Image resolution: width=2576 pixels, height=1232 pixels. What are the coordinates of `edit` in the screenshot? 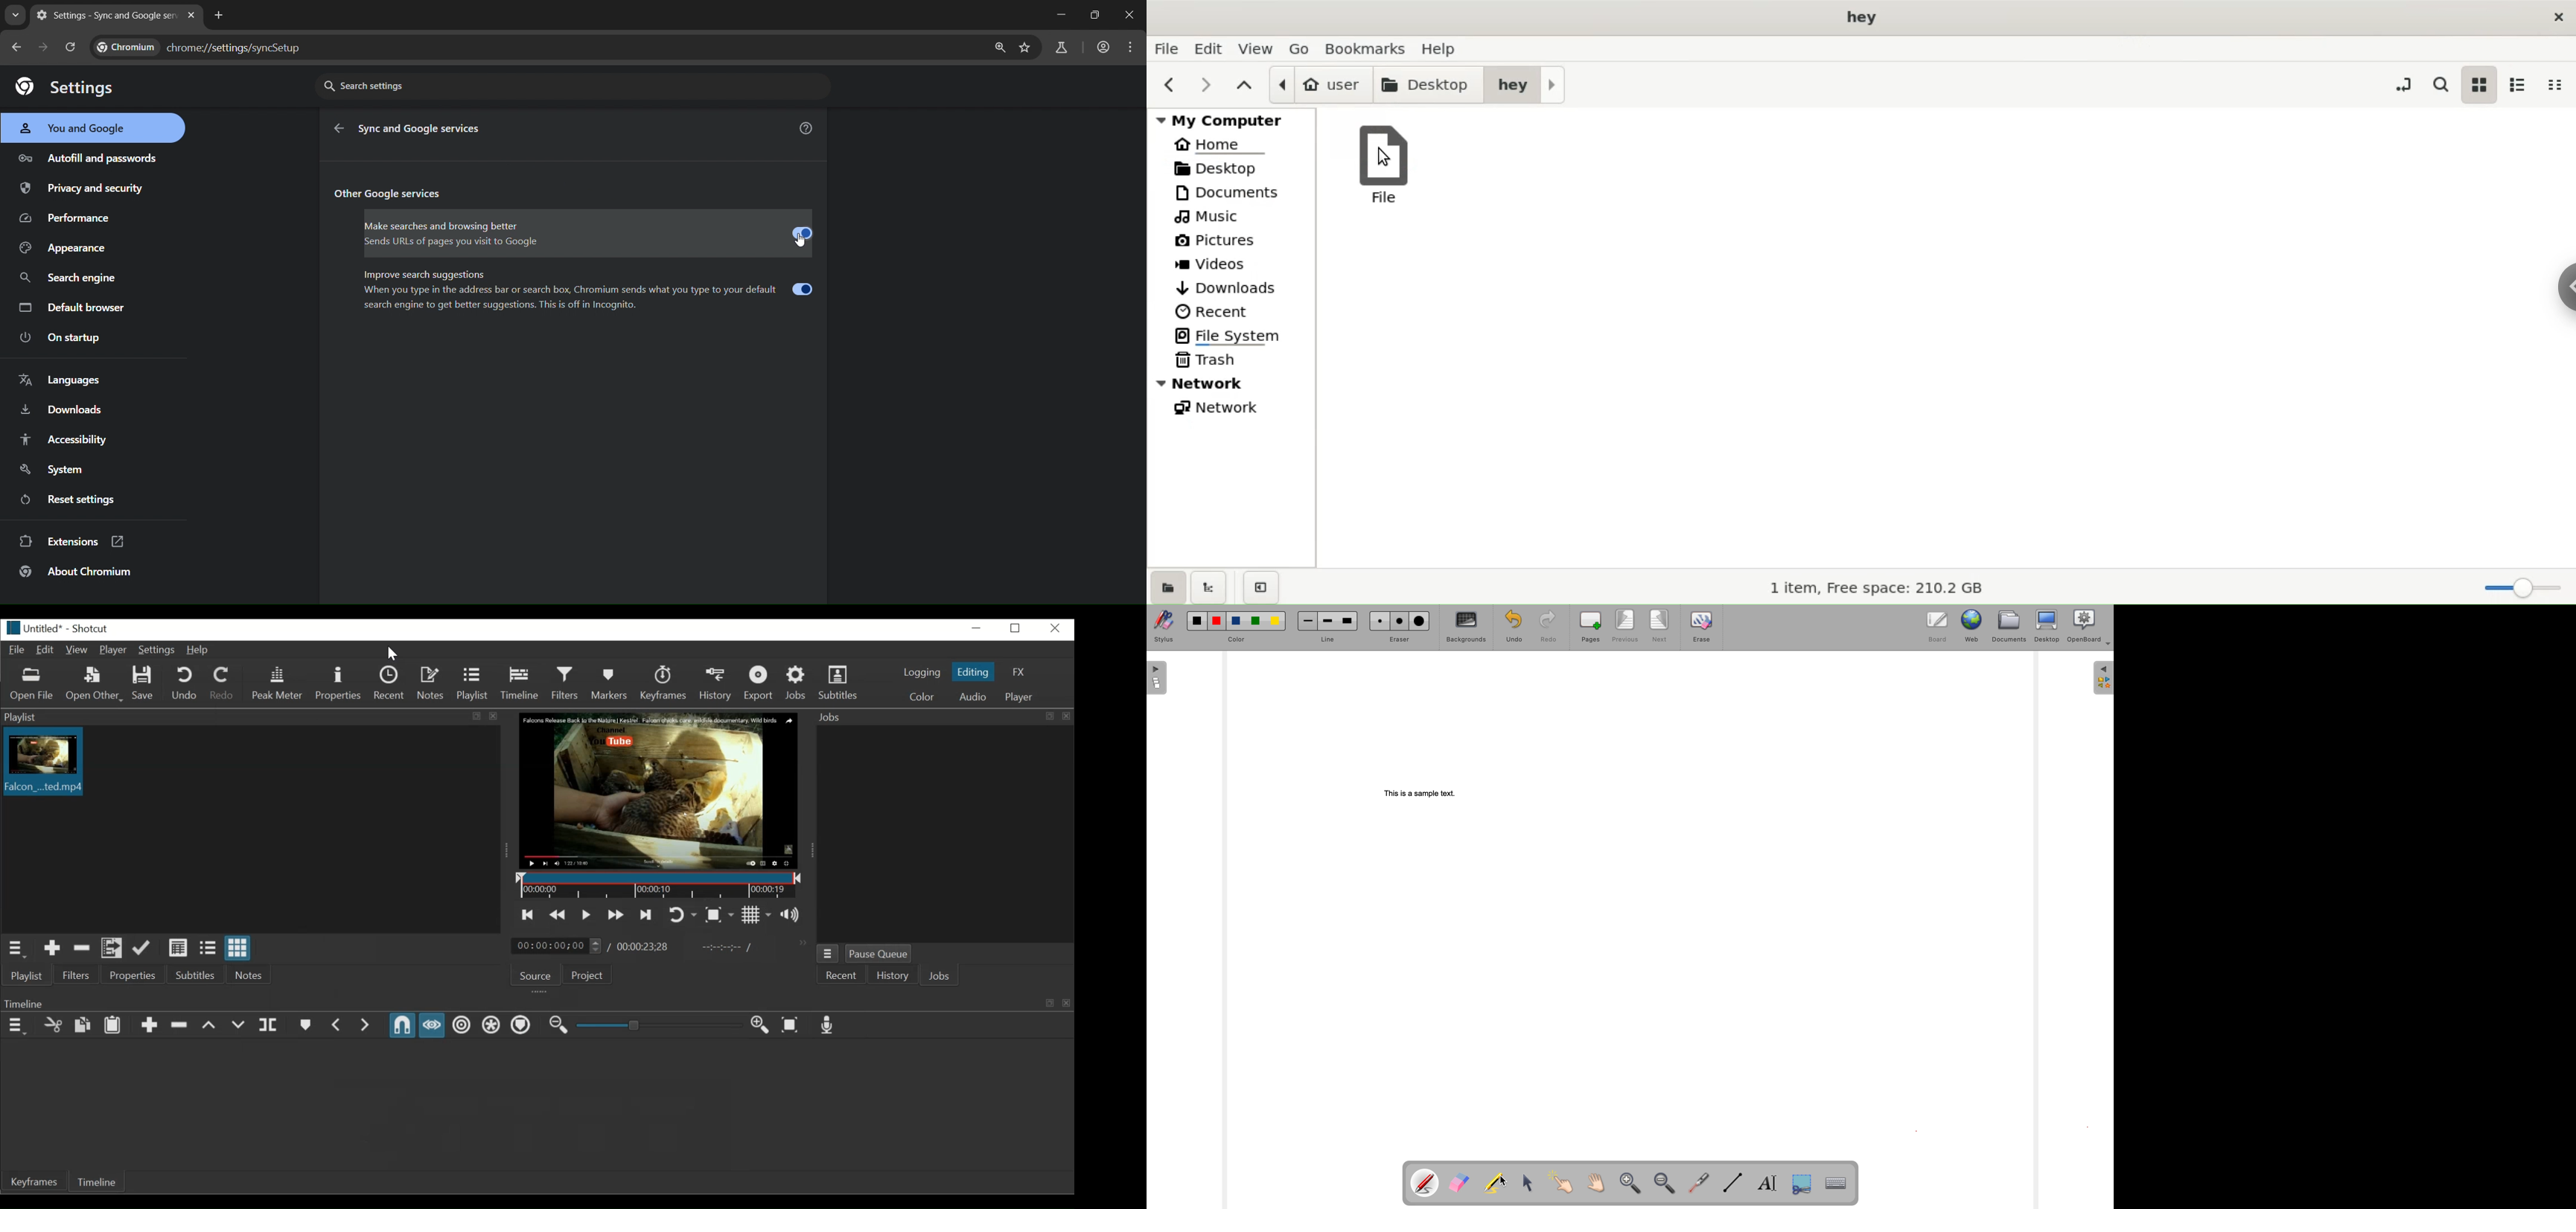 It's located at (1211, 49).